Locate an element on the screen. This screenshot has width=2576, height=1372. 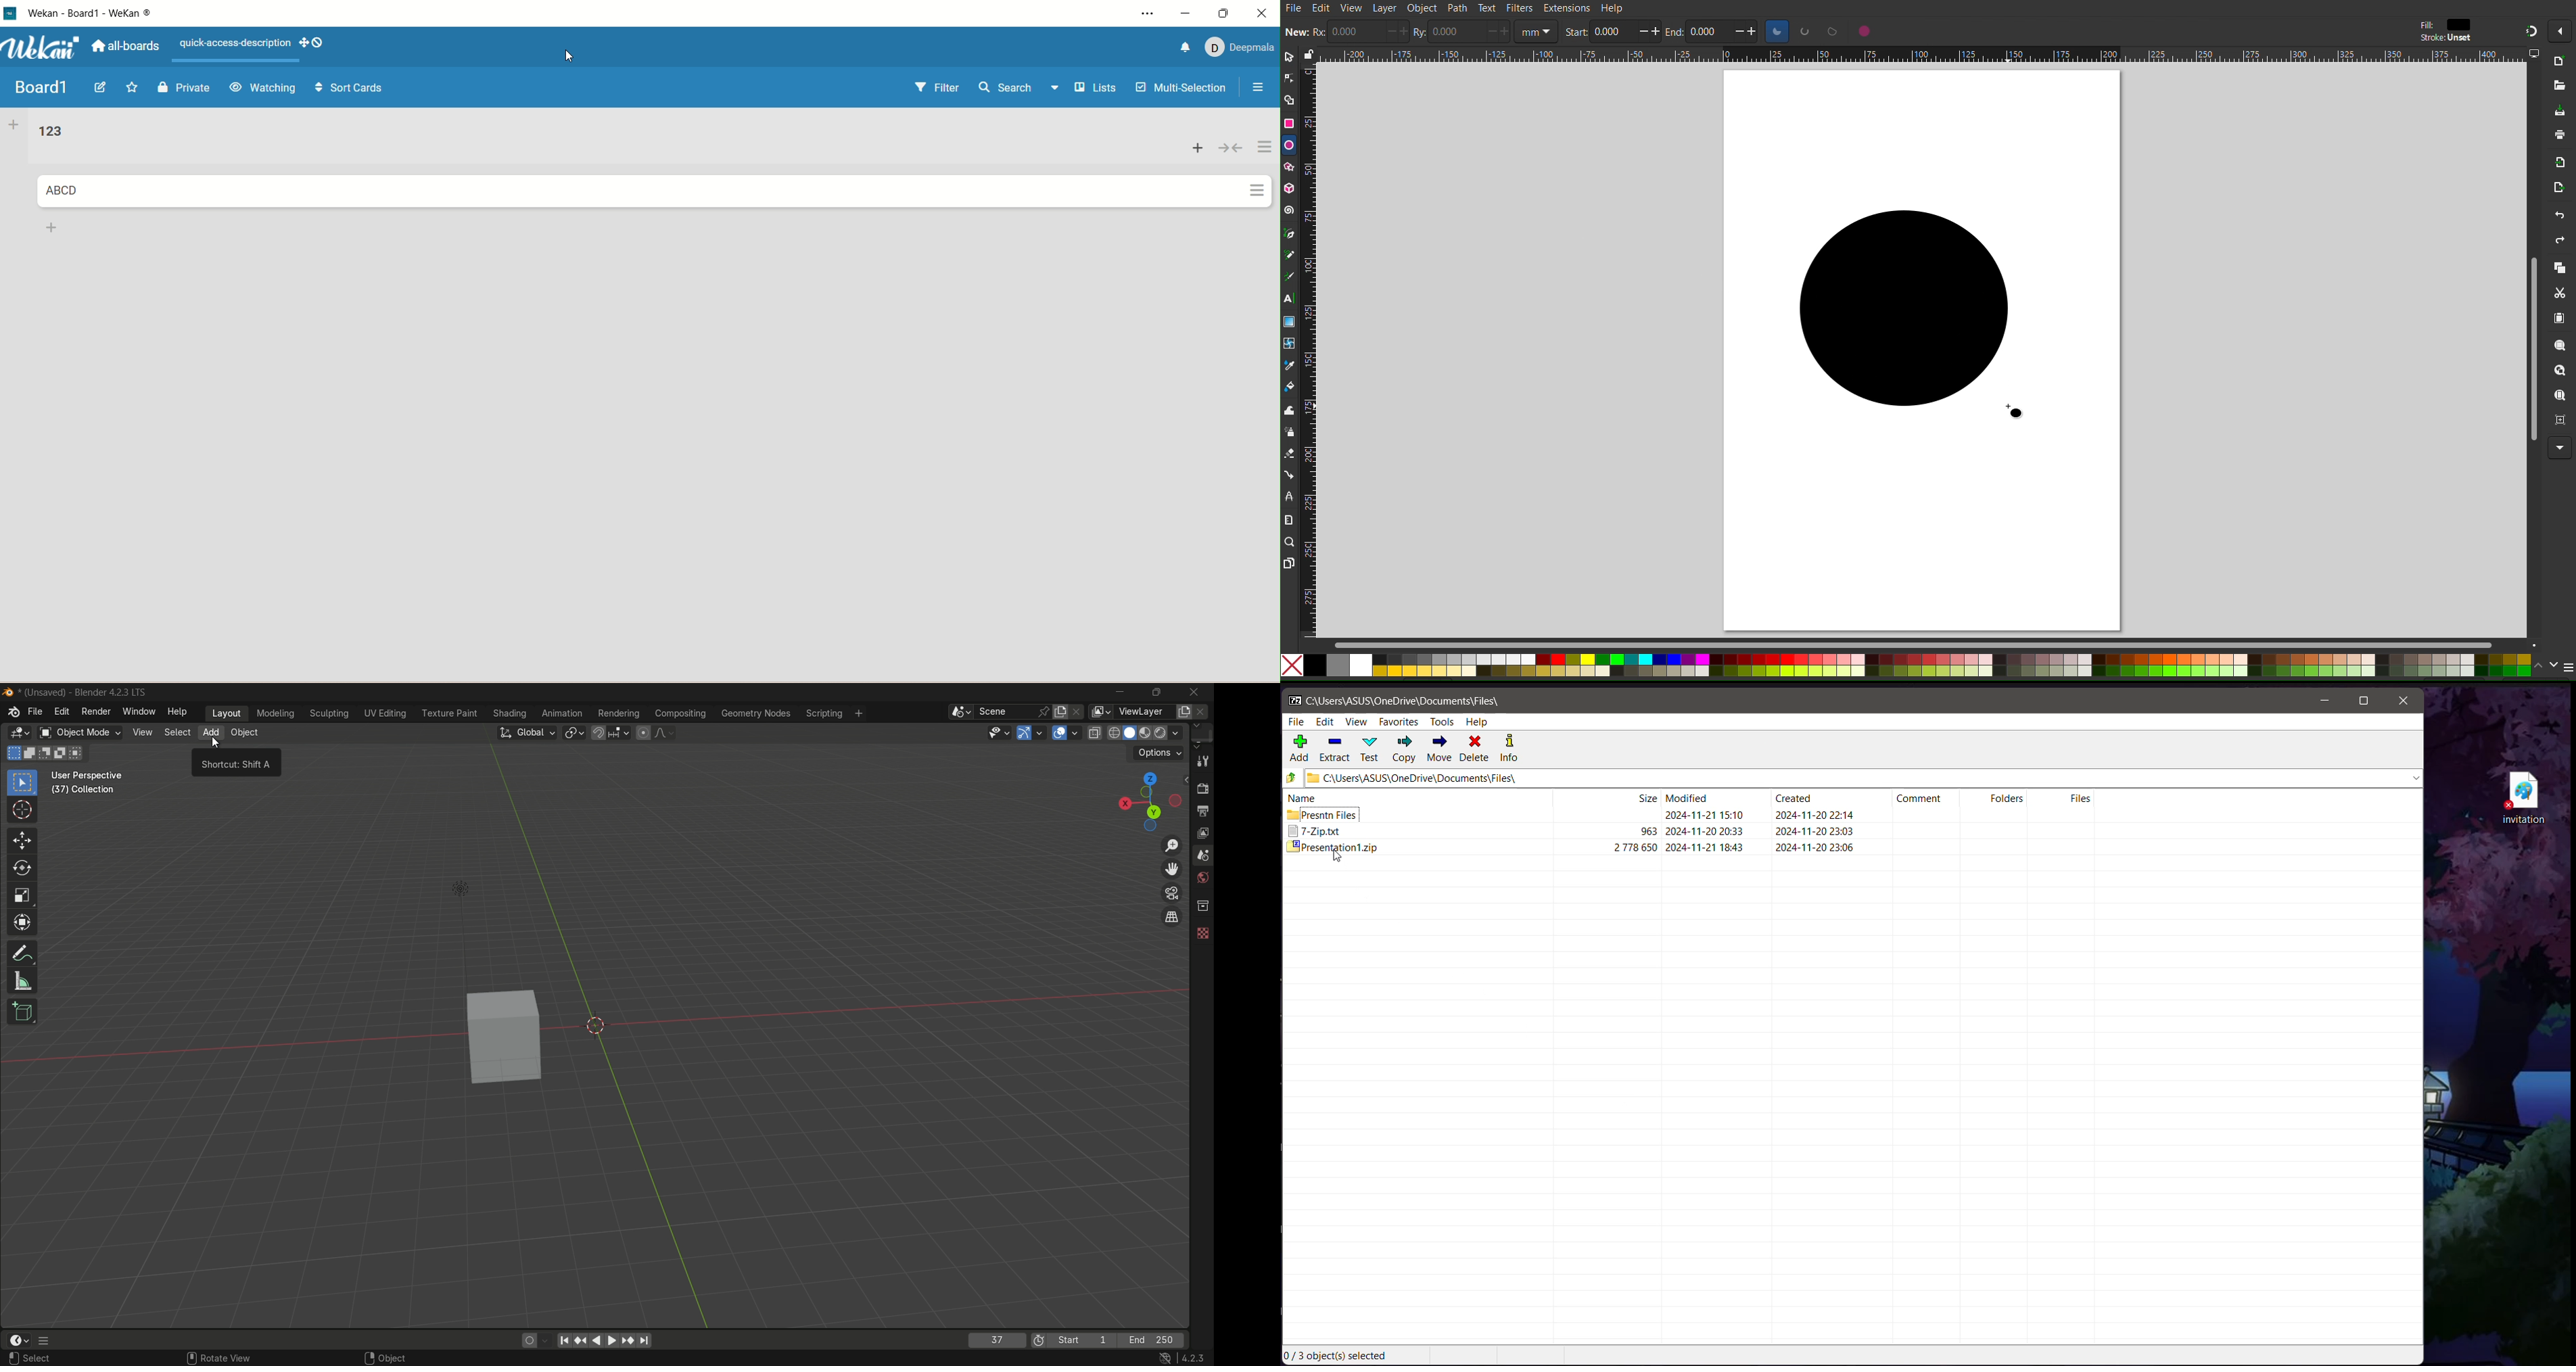
move is located at coordinates (22, 840).